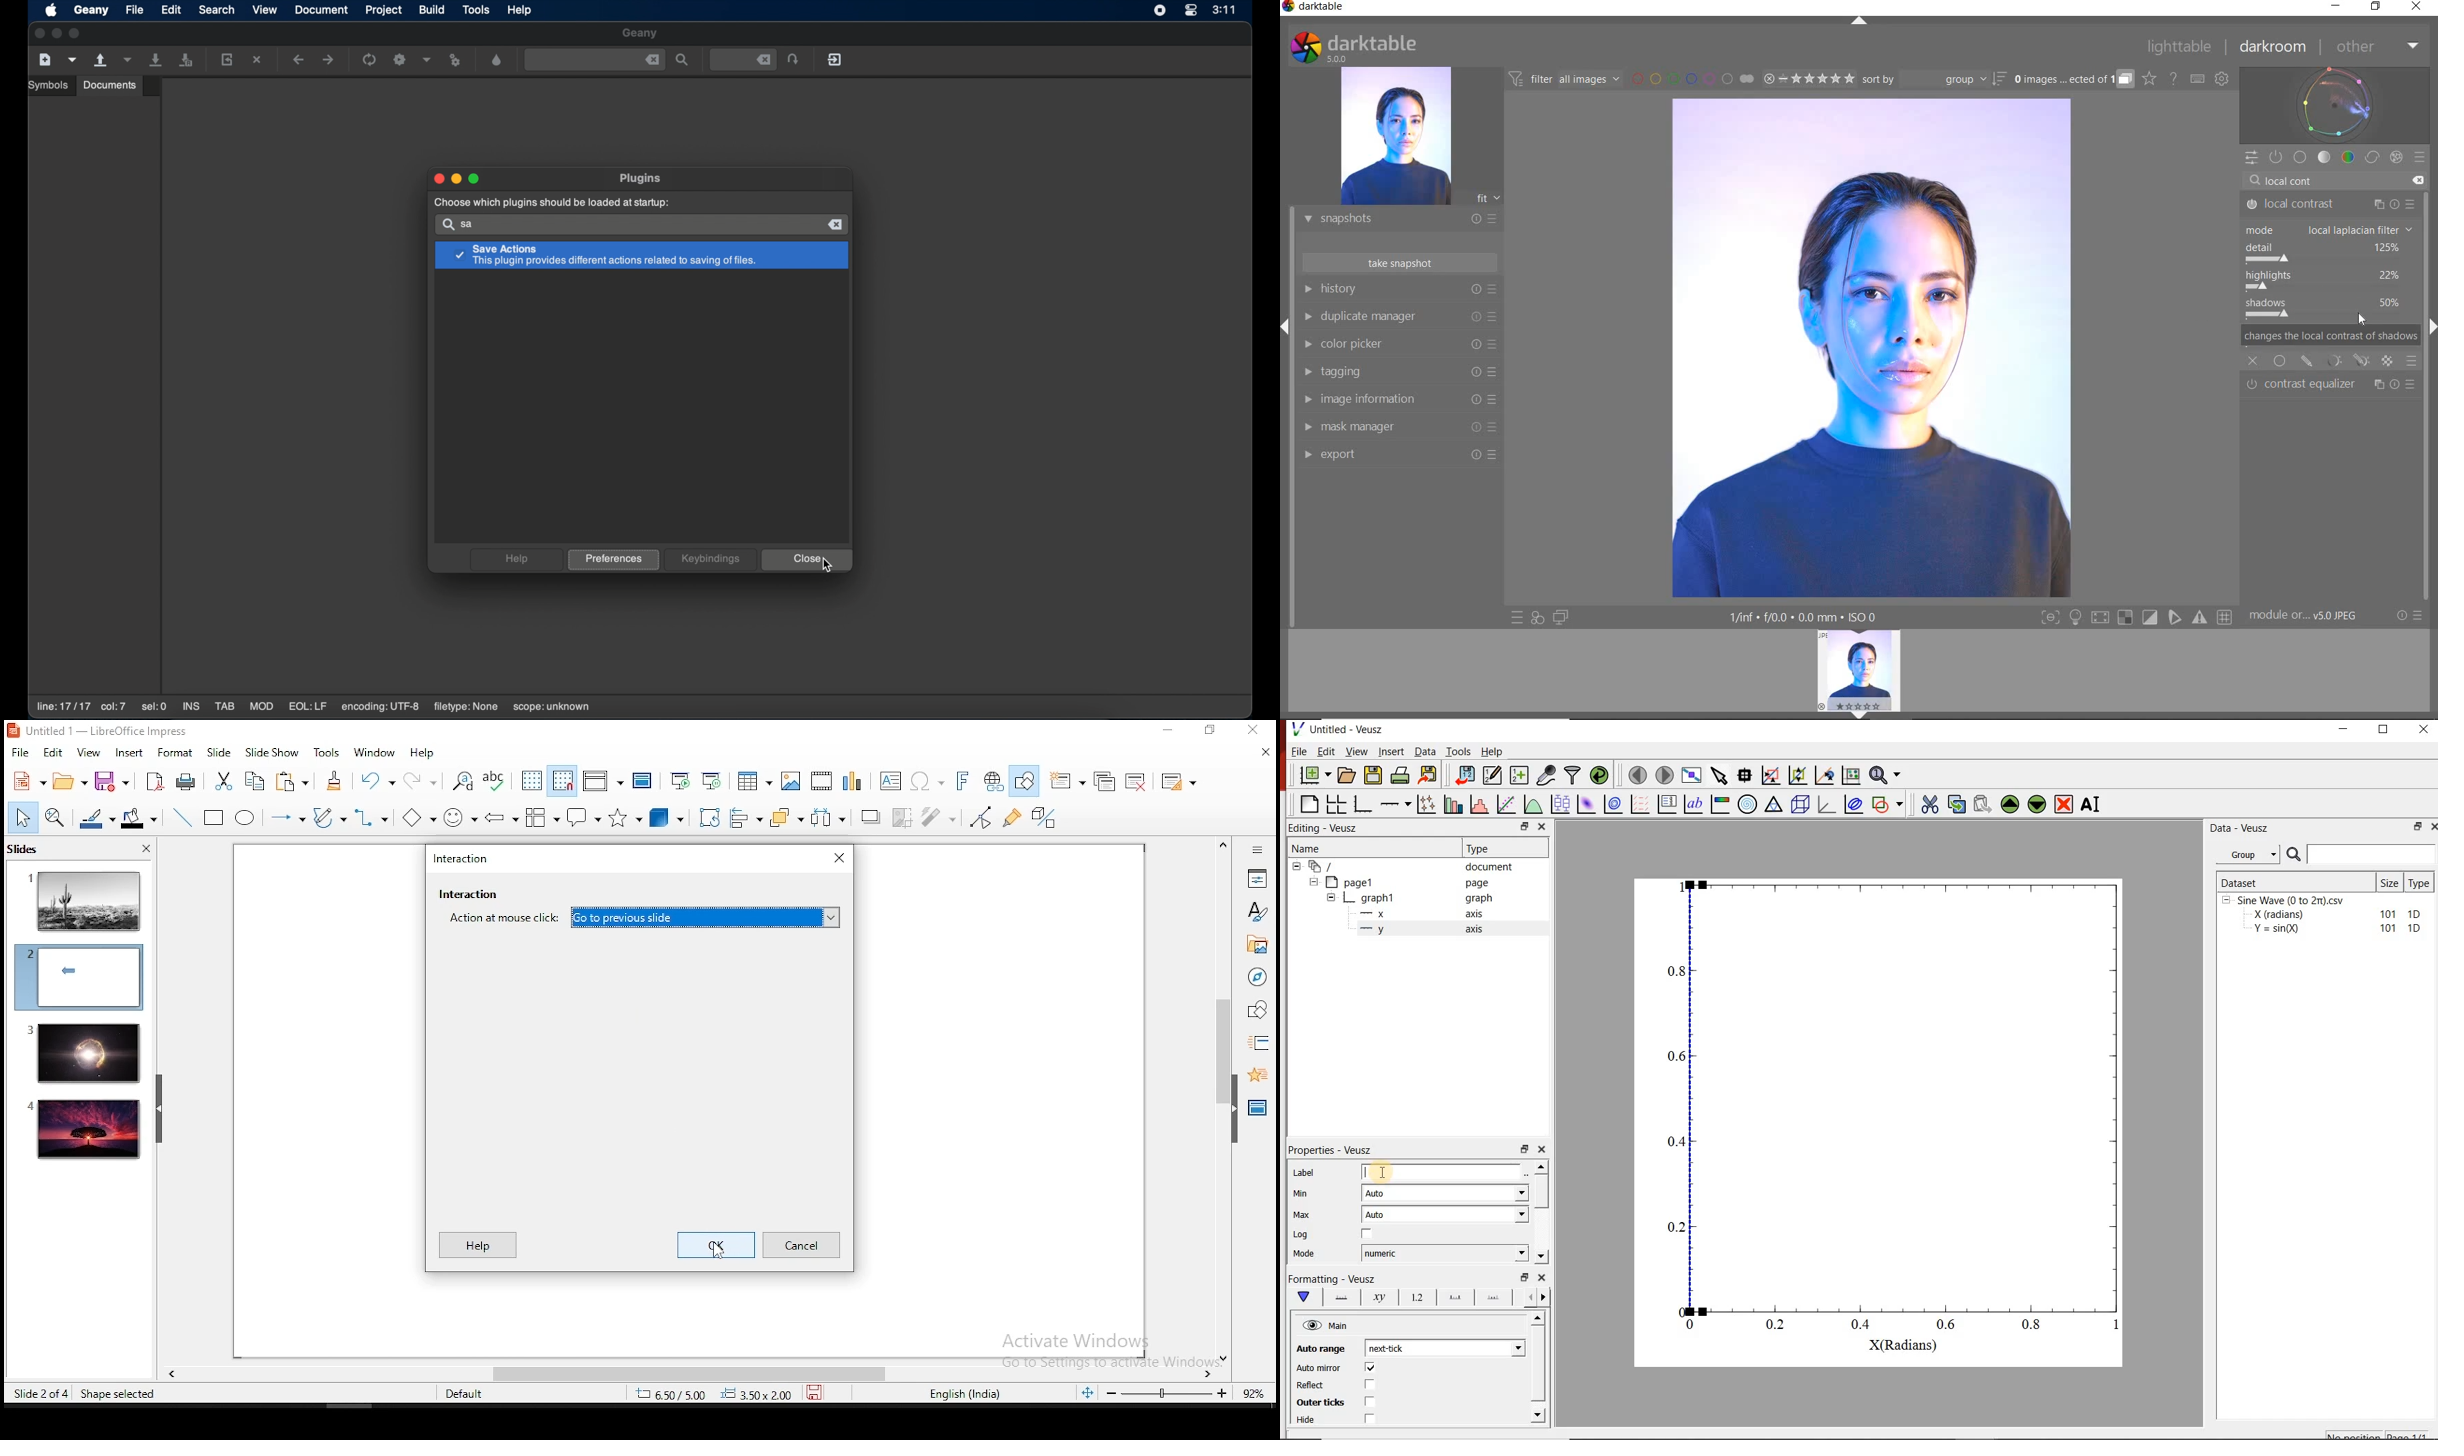 This screenshot has width=2464, height=1456. What do you see at coordinates (2326, 157) in the screenshot?
I see `TONE` at bounding box center [2326, 157].